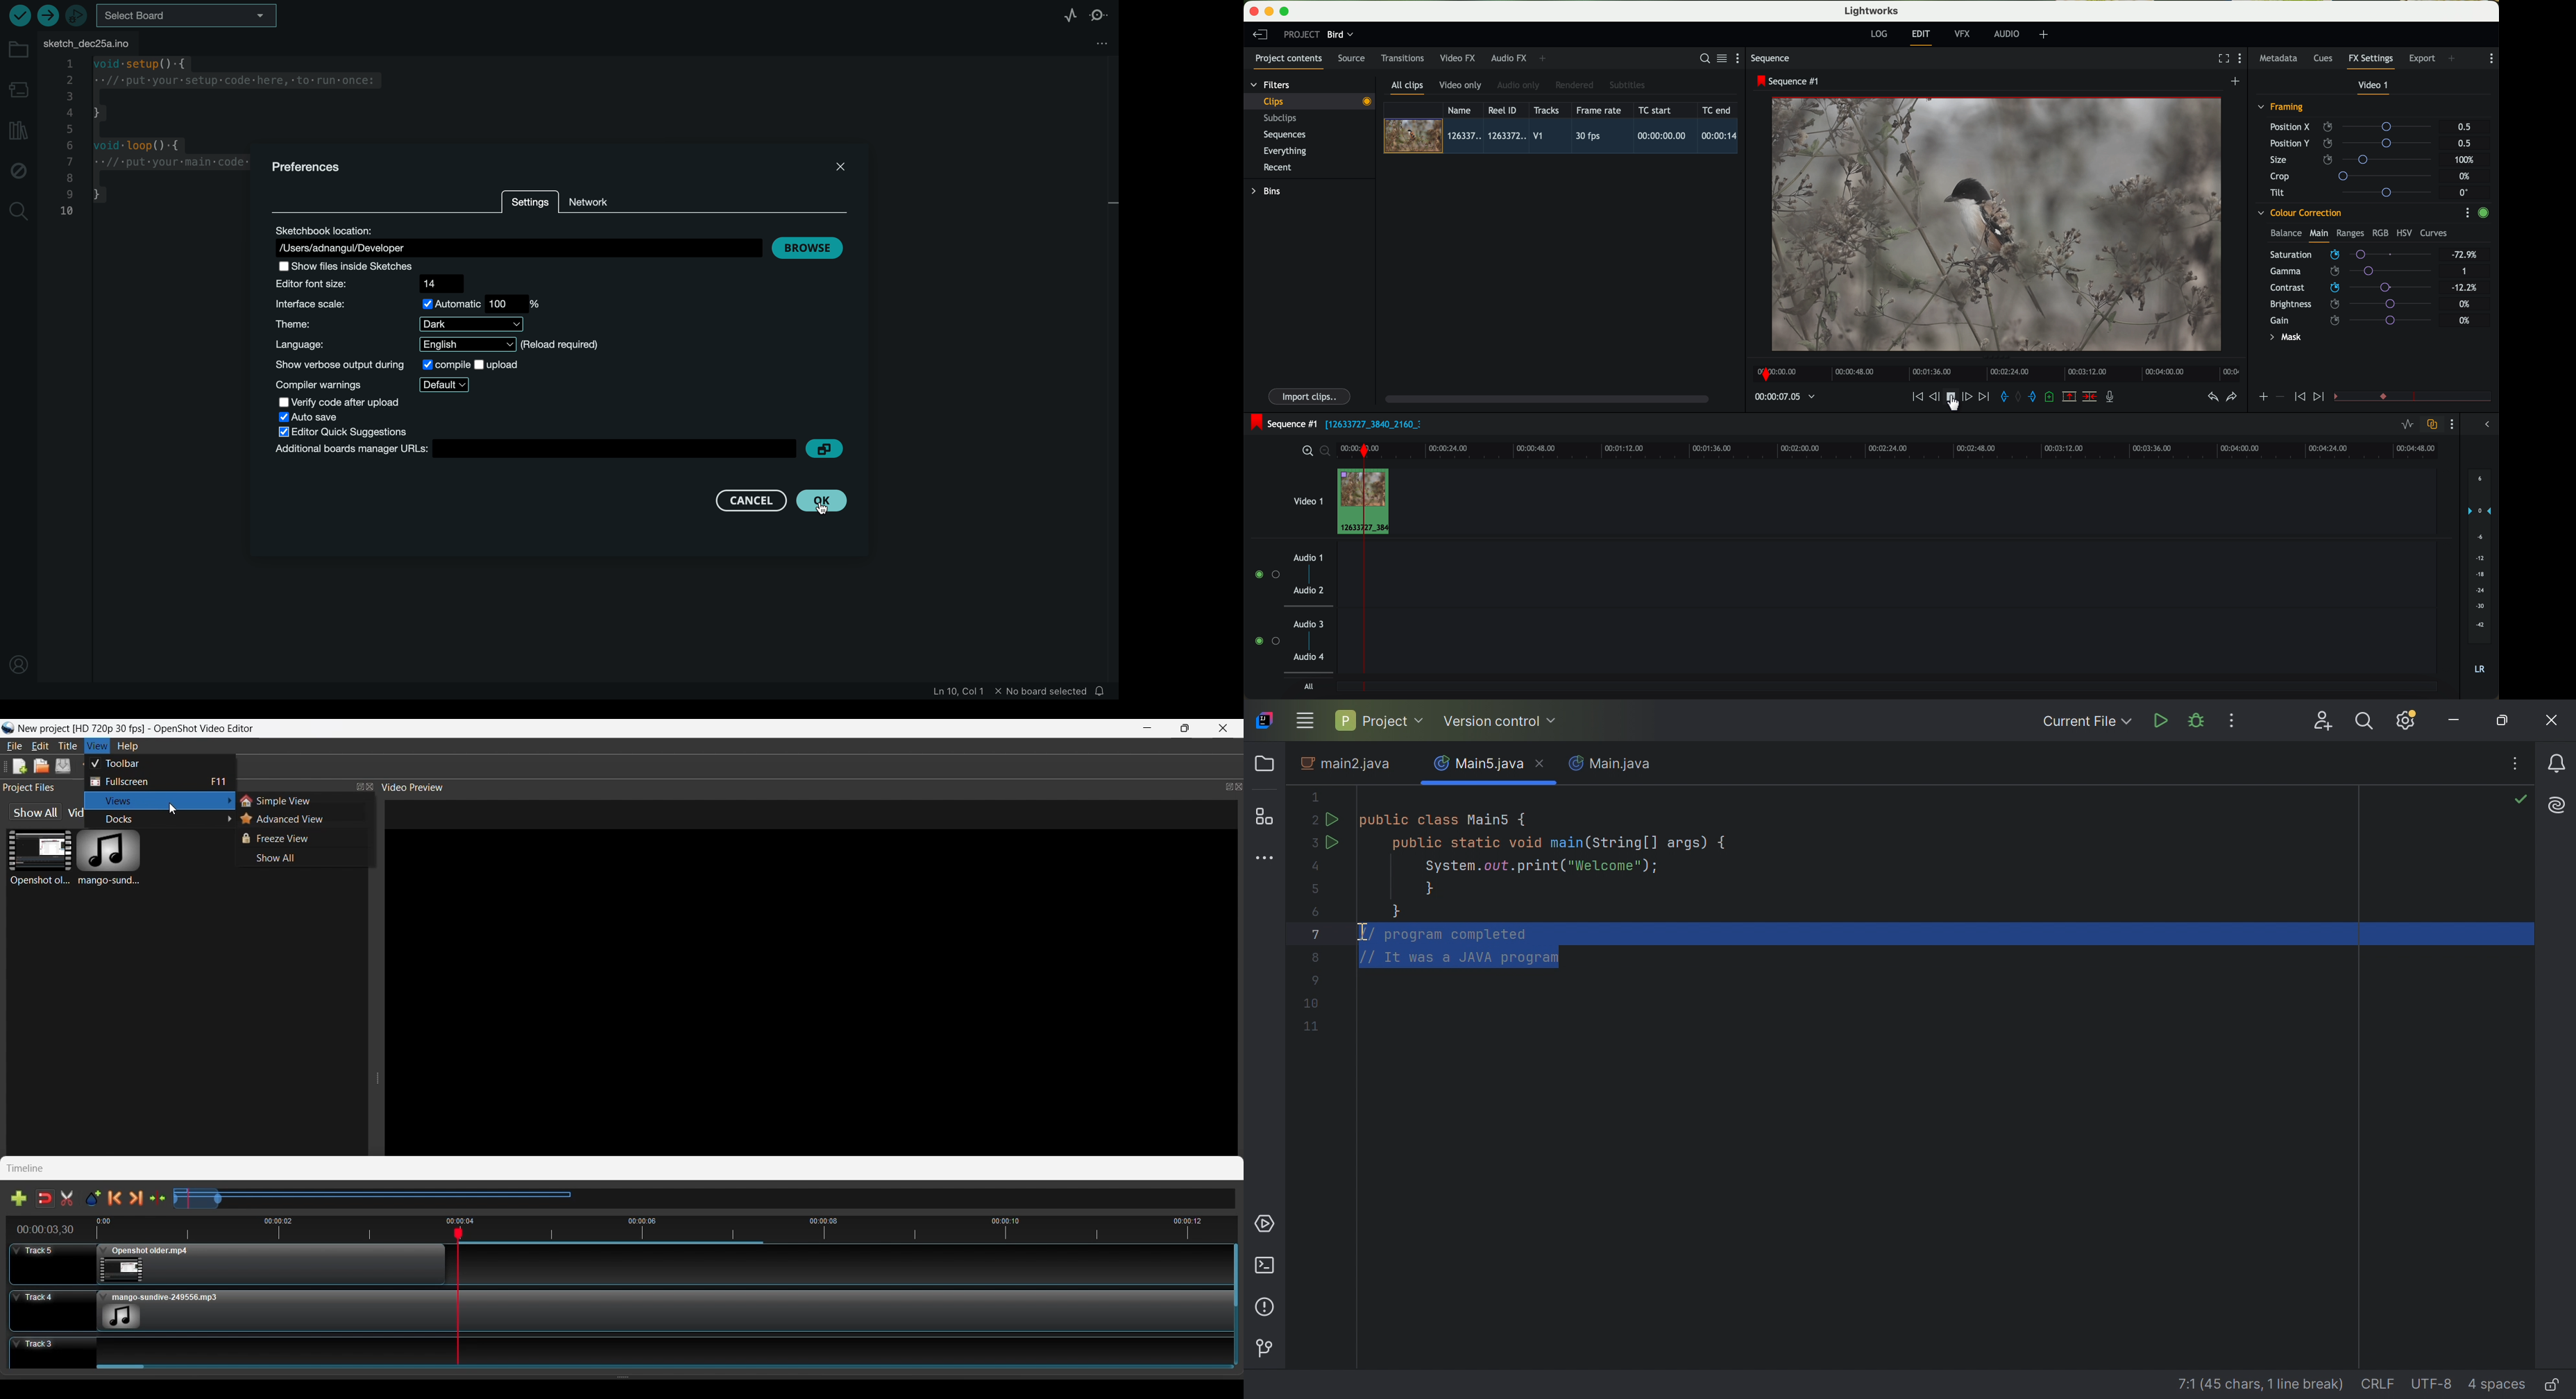 Image resolution: width=2576 pixels, height=1400 pixels. What do you see at coordinates (2298, 397) in the screenshot?
I see `icon` at bounding box center [2298, 397].